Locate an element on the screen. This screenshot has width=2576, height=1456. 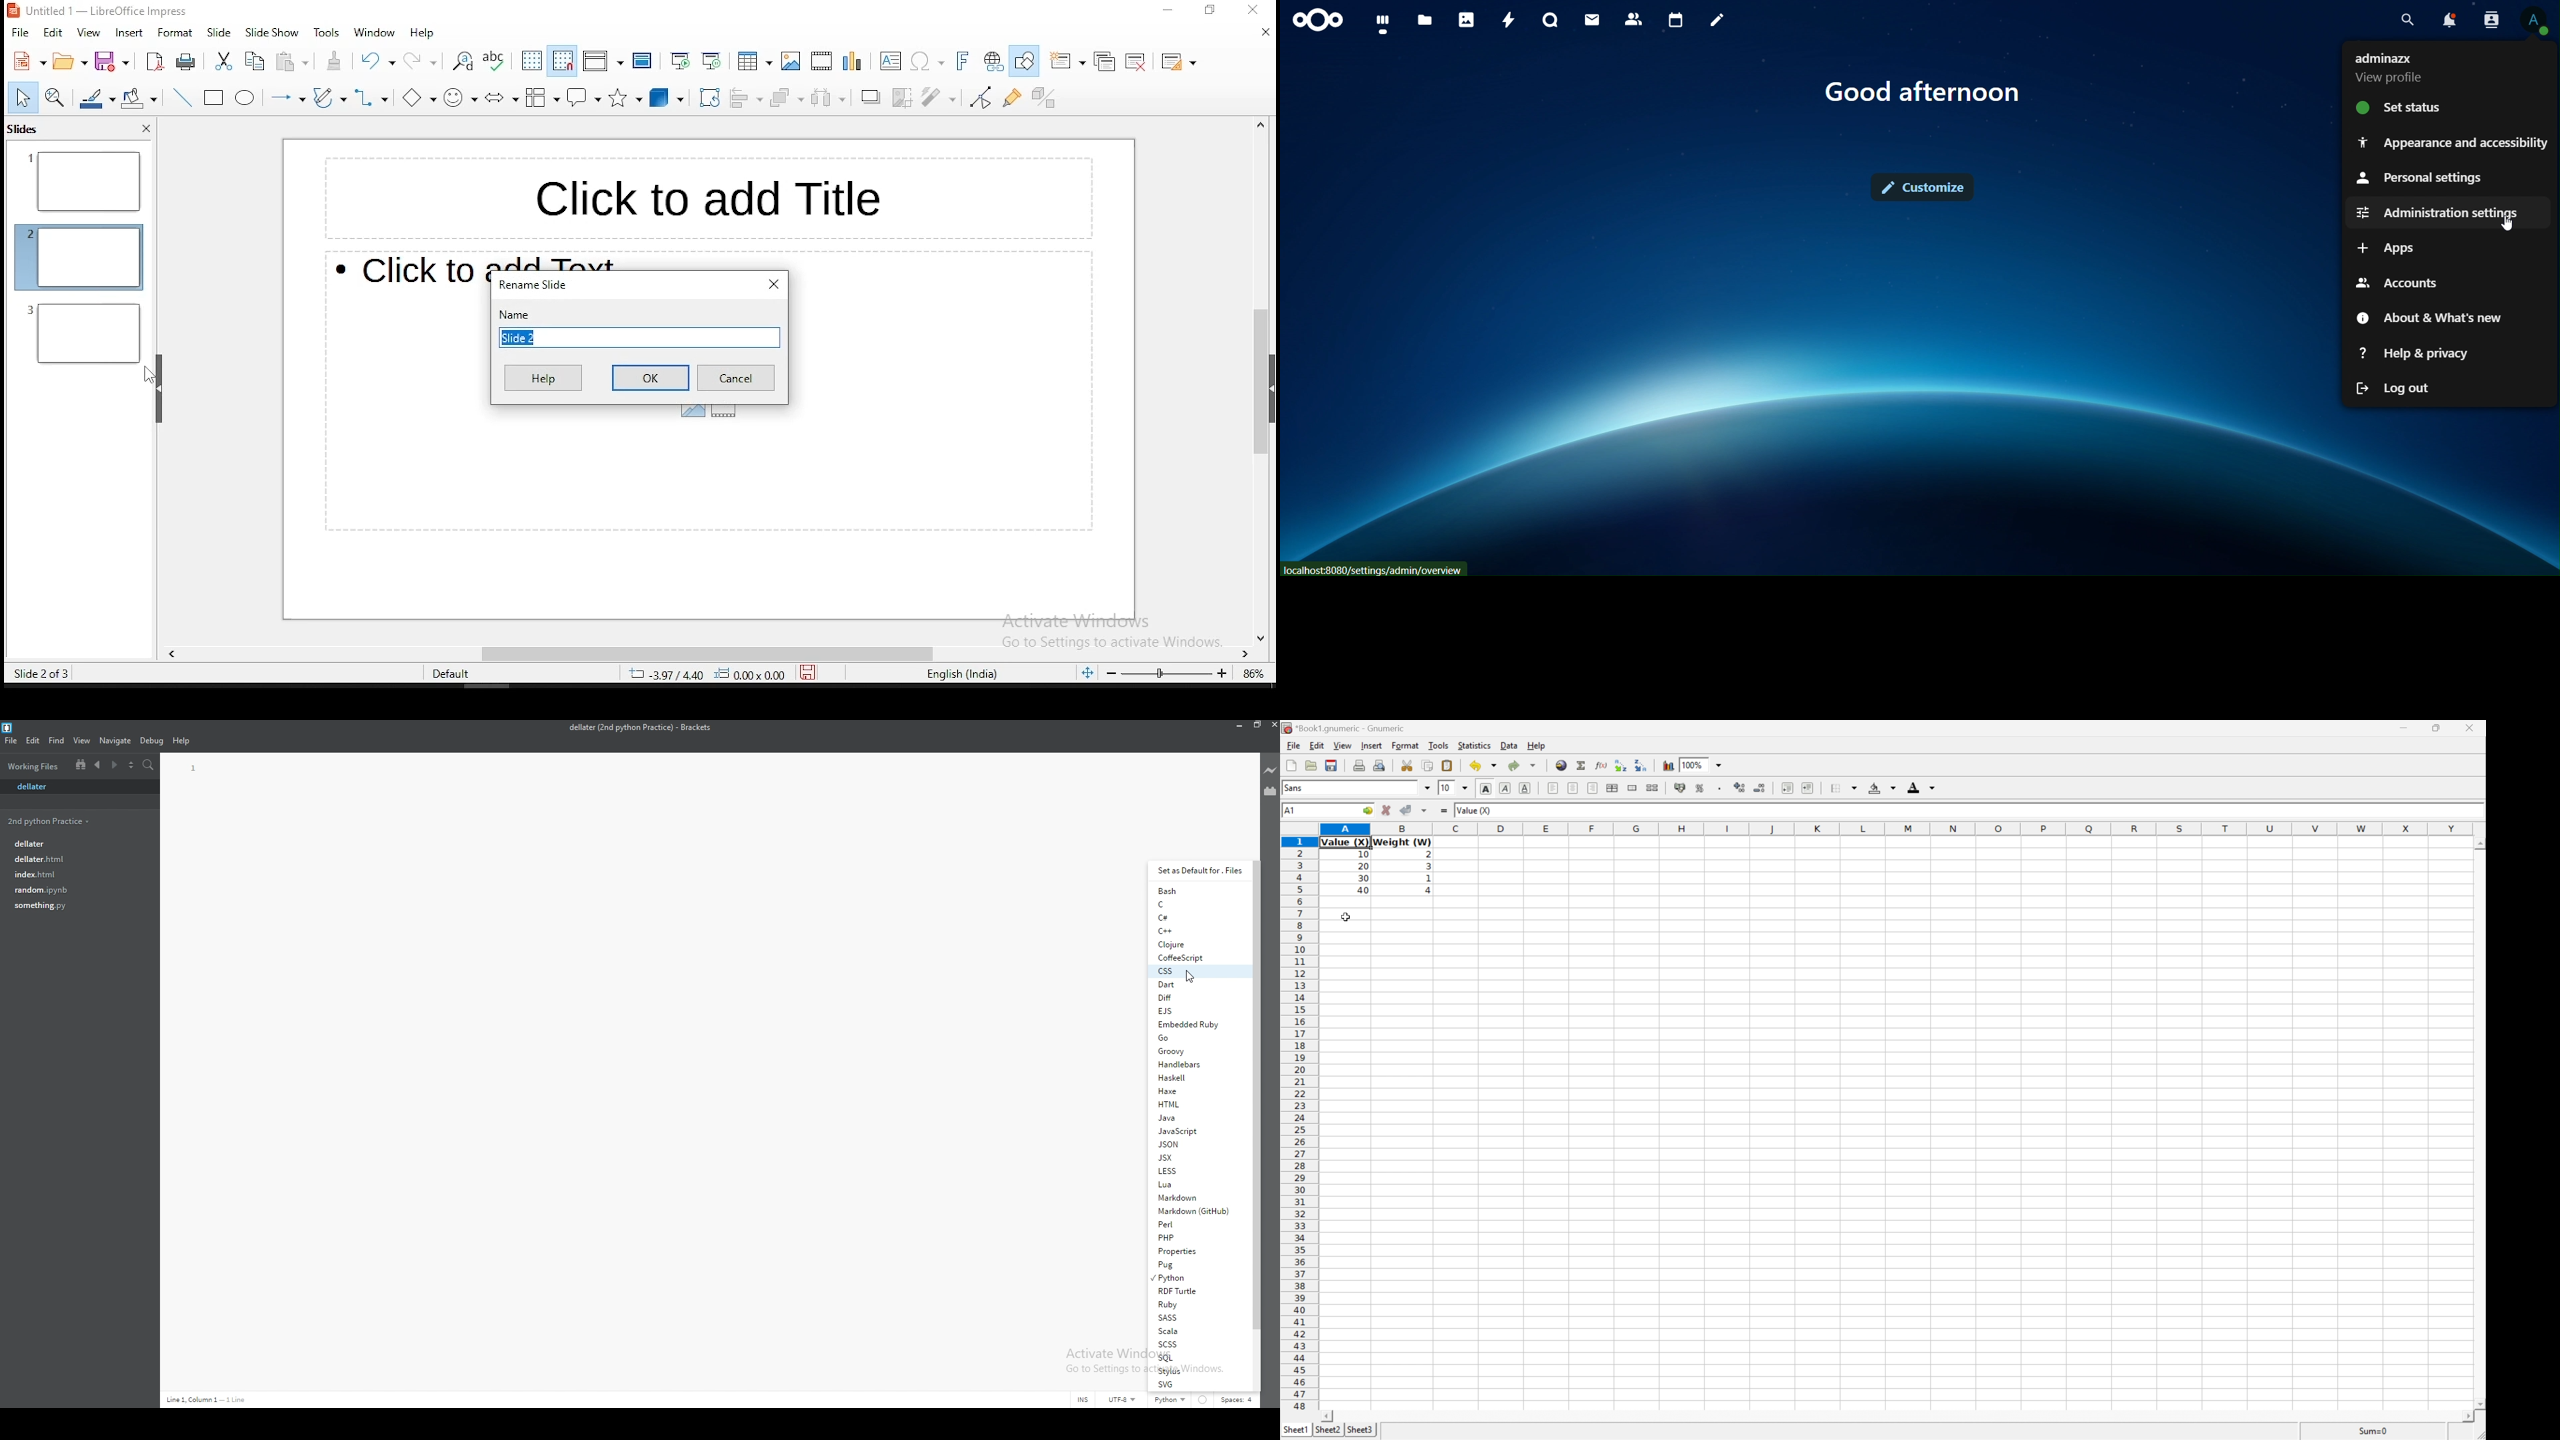
30 is located at coordinates (1364, 878).